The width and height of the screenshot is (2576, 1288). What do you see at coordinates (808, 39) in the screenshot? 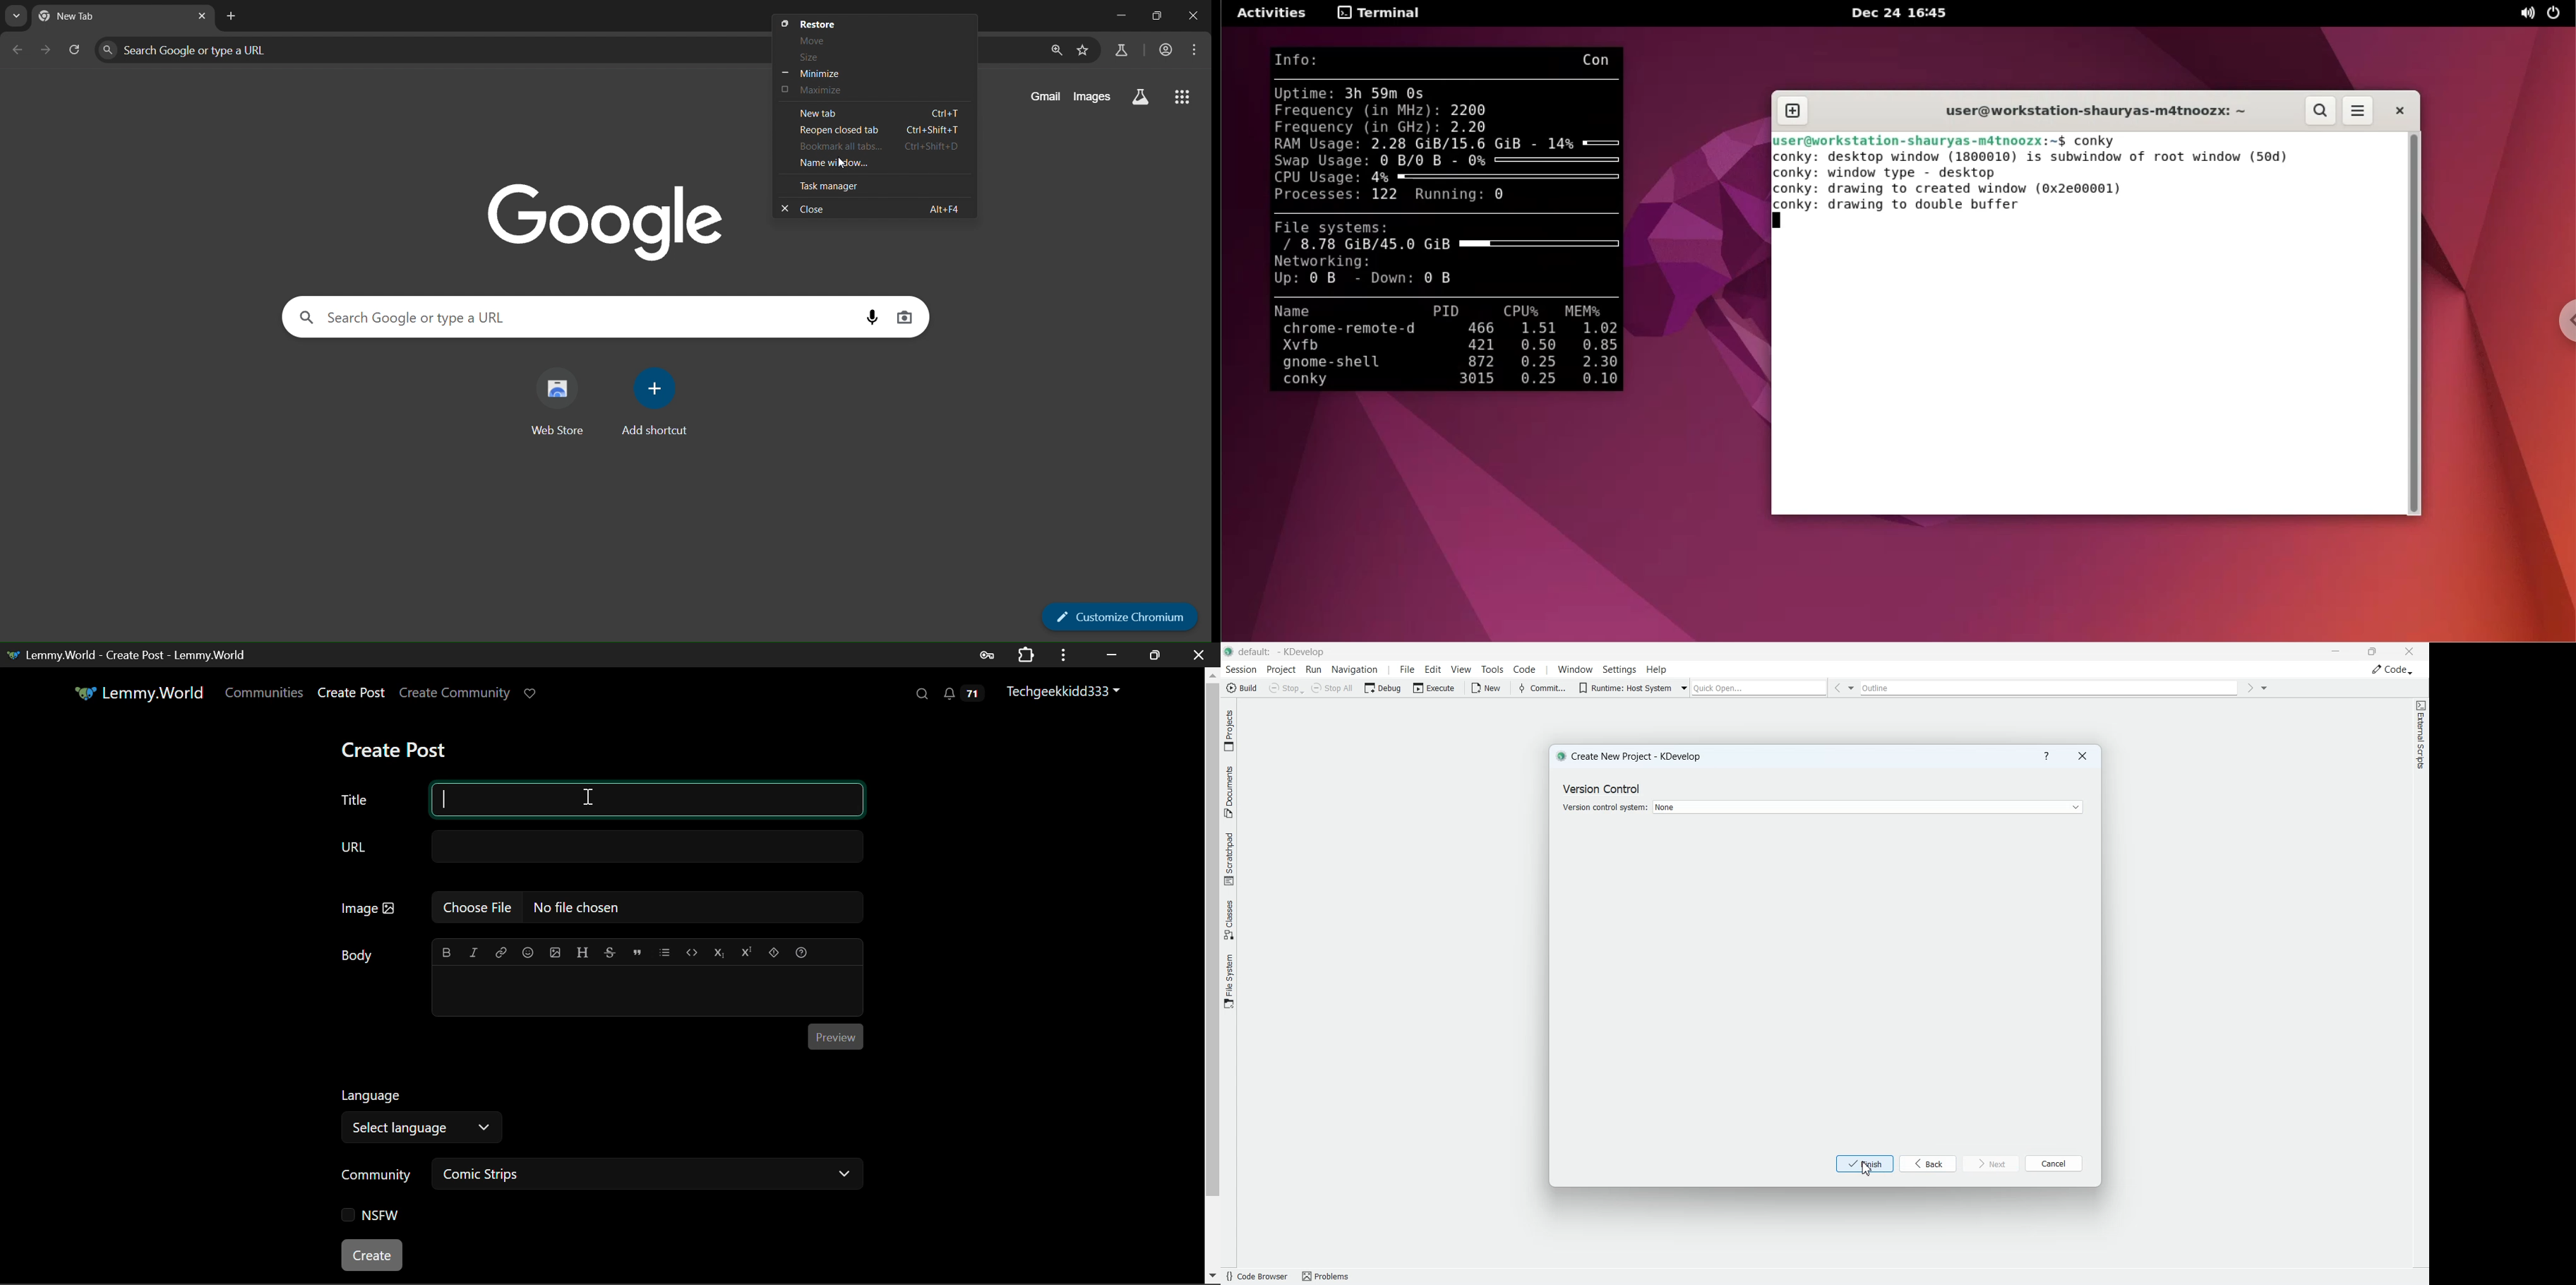
I see `move` at bounding box center [808, 39].